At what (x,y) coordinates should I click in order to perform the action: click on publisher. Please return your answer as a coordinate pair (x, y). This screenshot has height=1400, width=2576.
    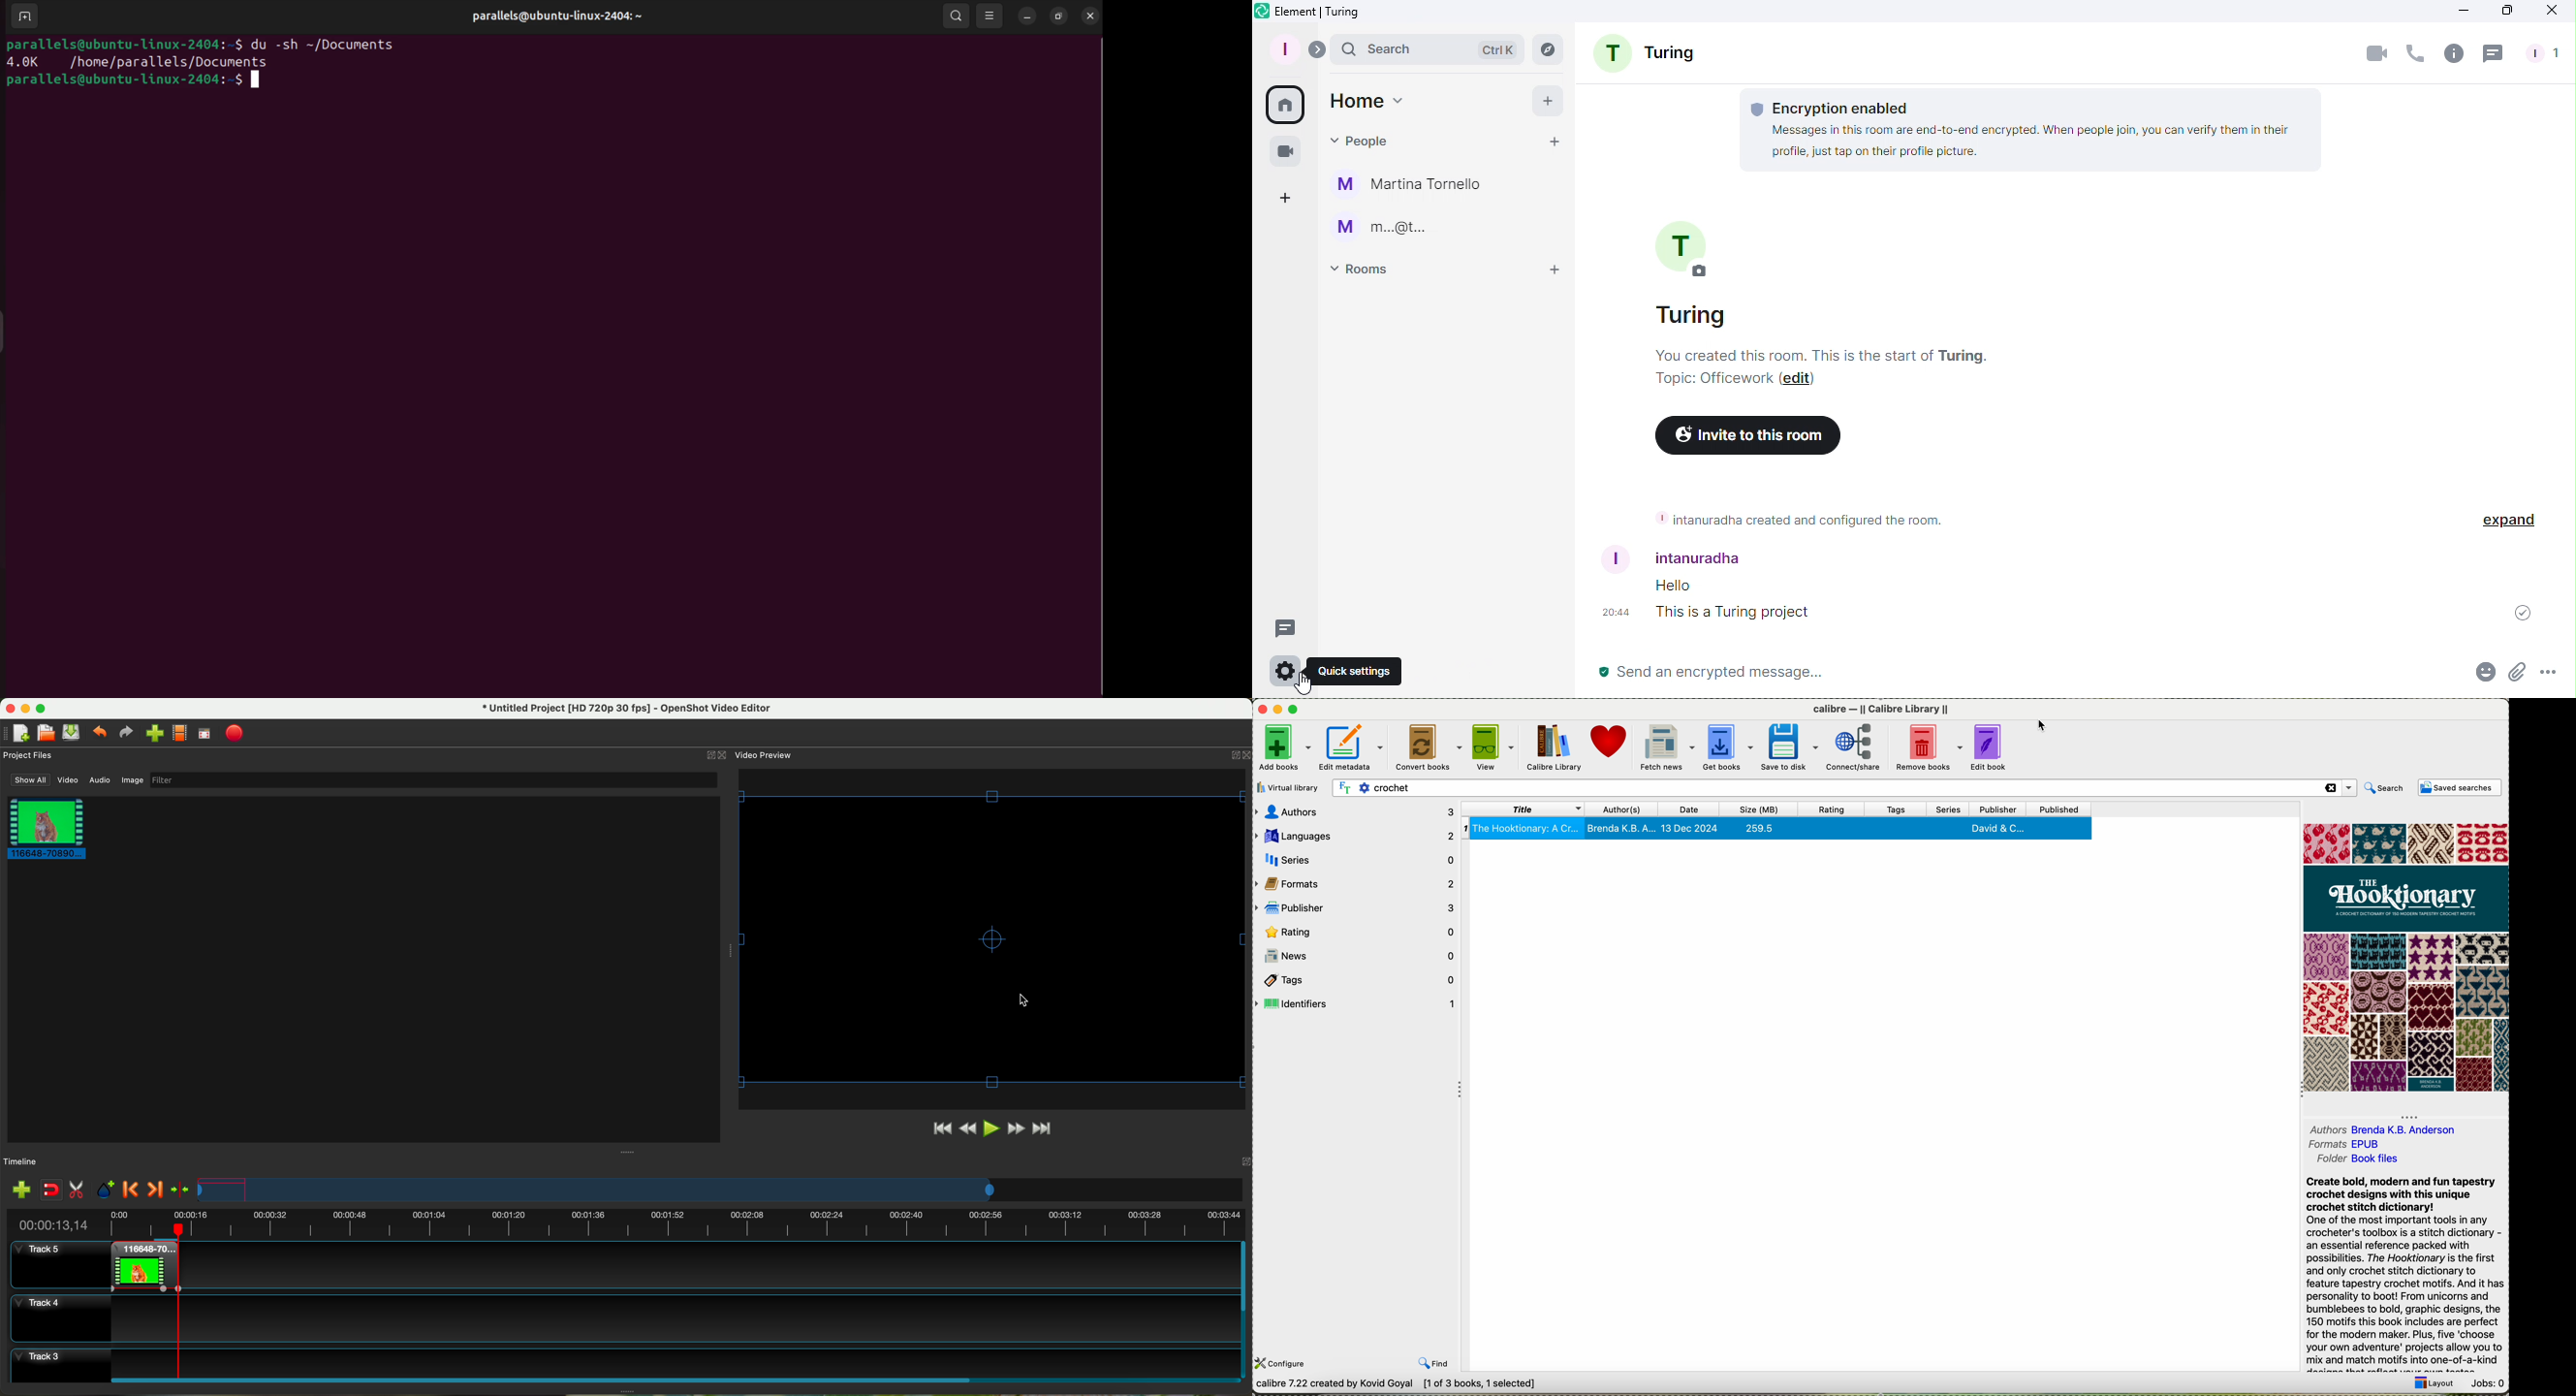
    Looking at the image, I should click on (1357, 907).